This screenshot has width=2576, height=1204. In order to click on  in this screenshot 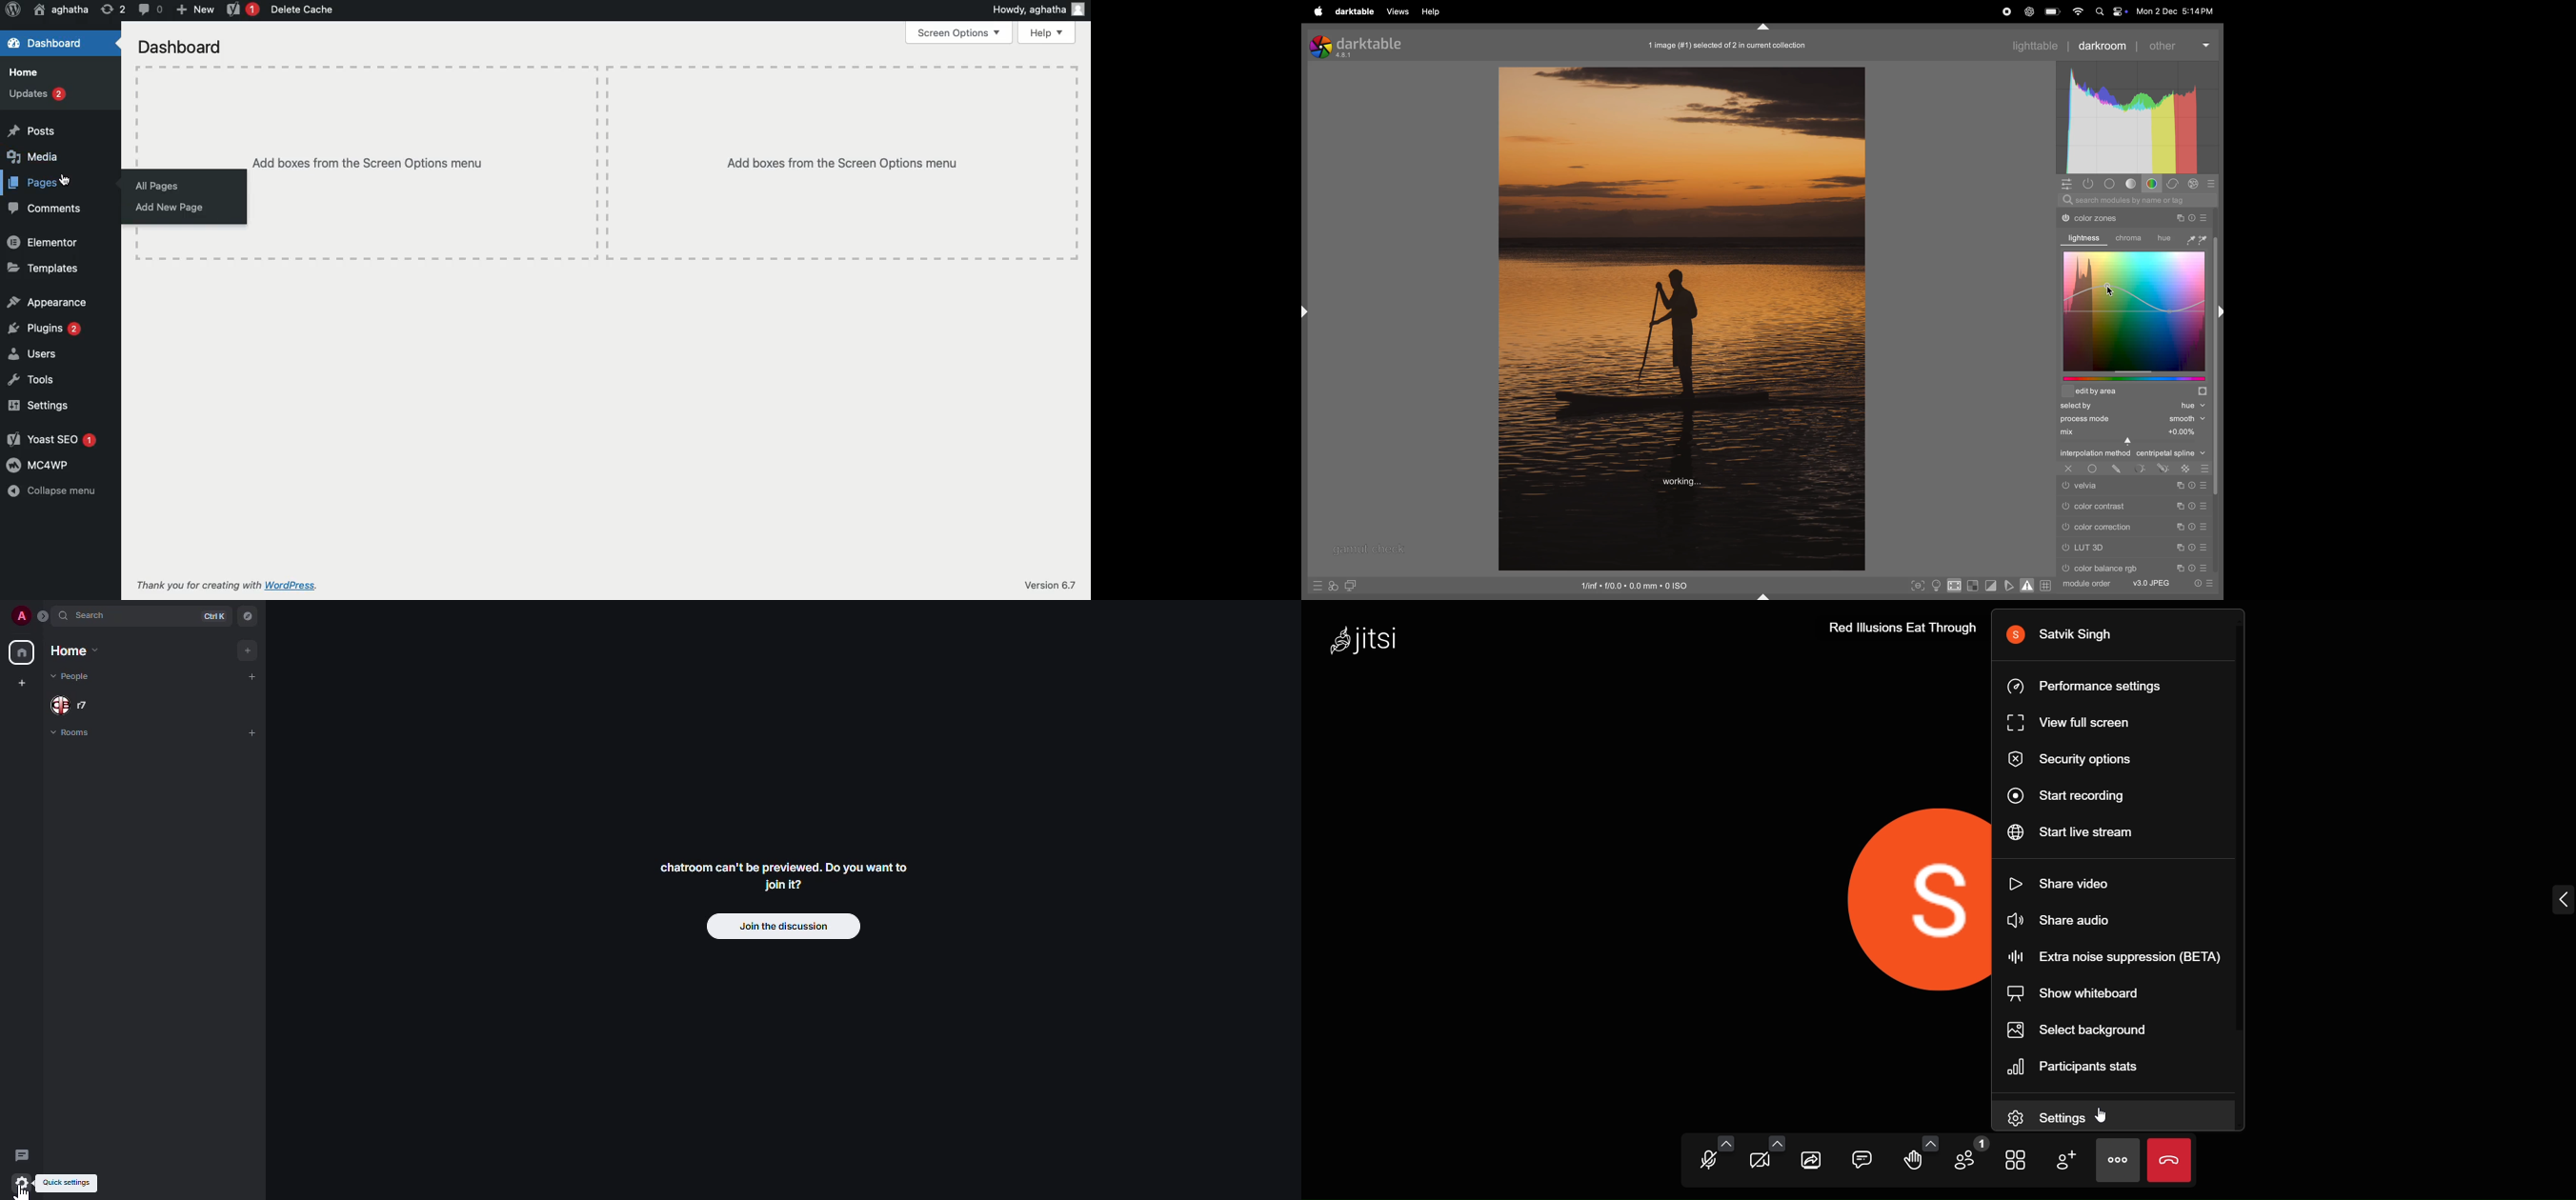, I will do `click(2132, 183)`.